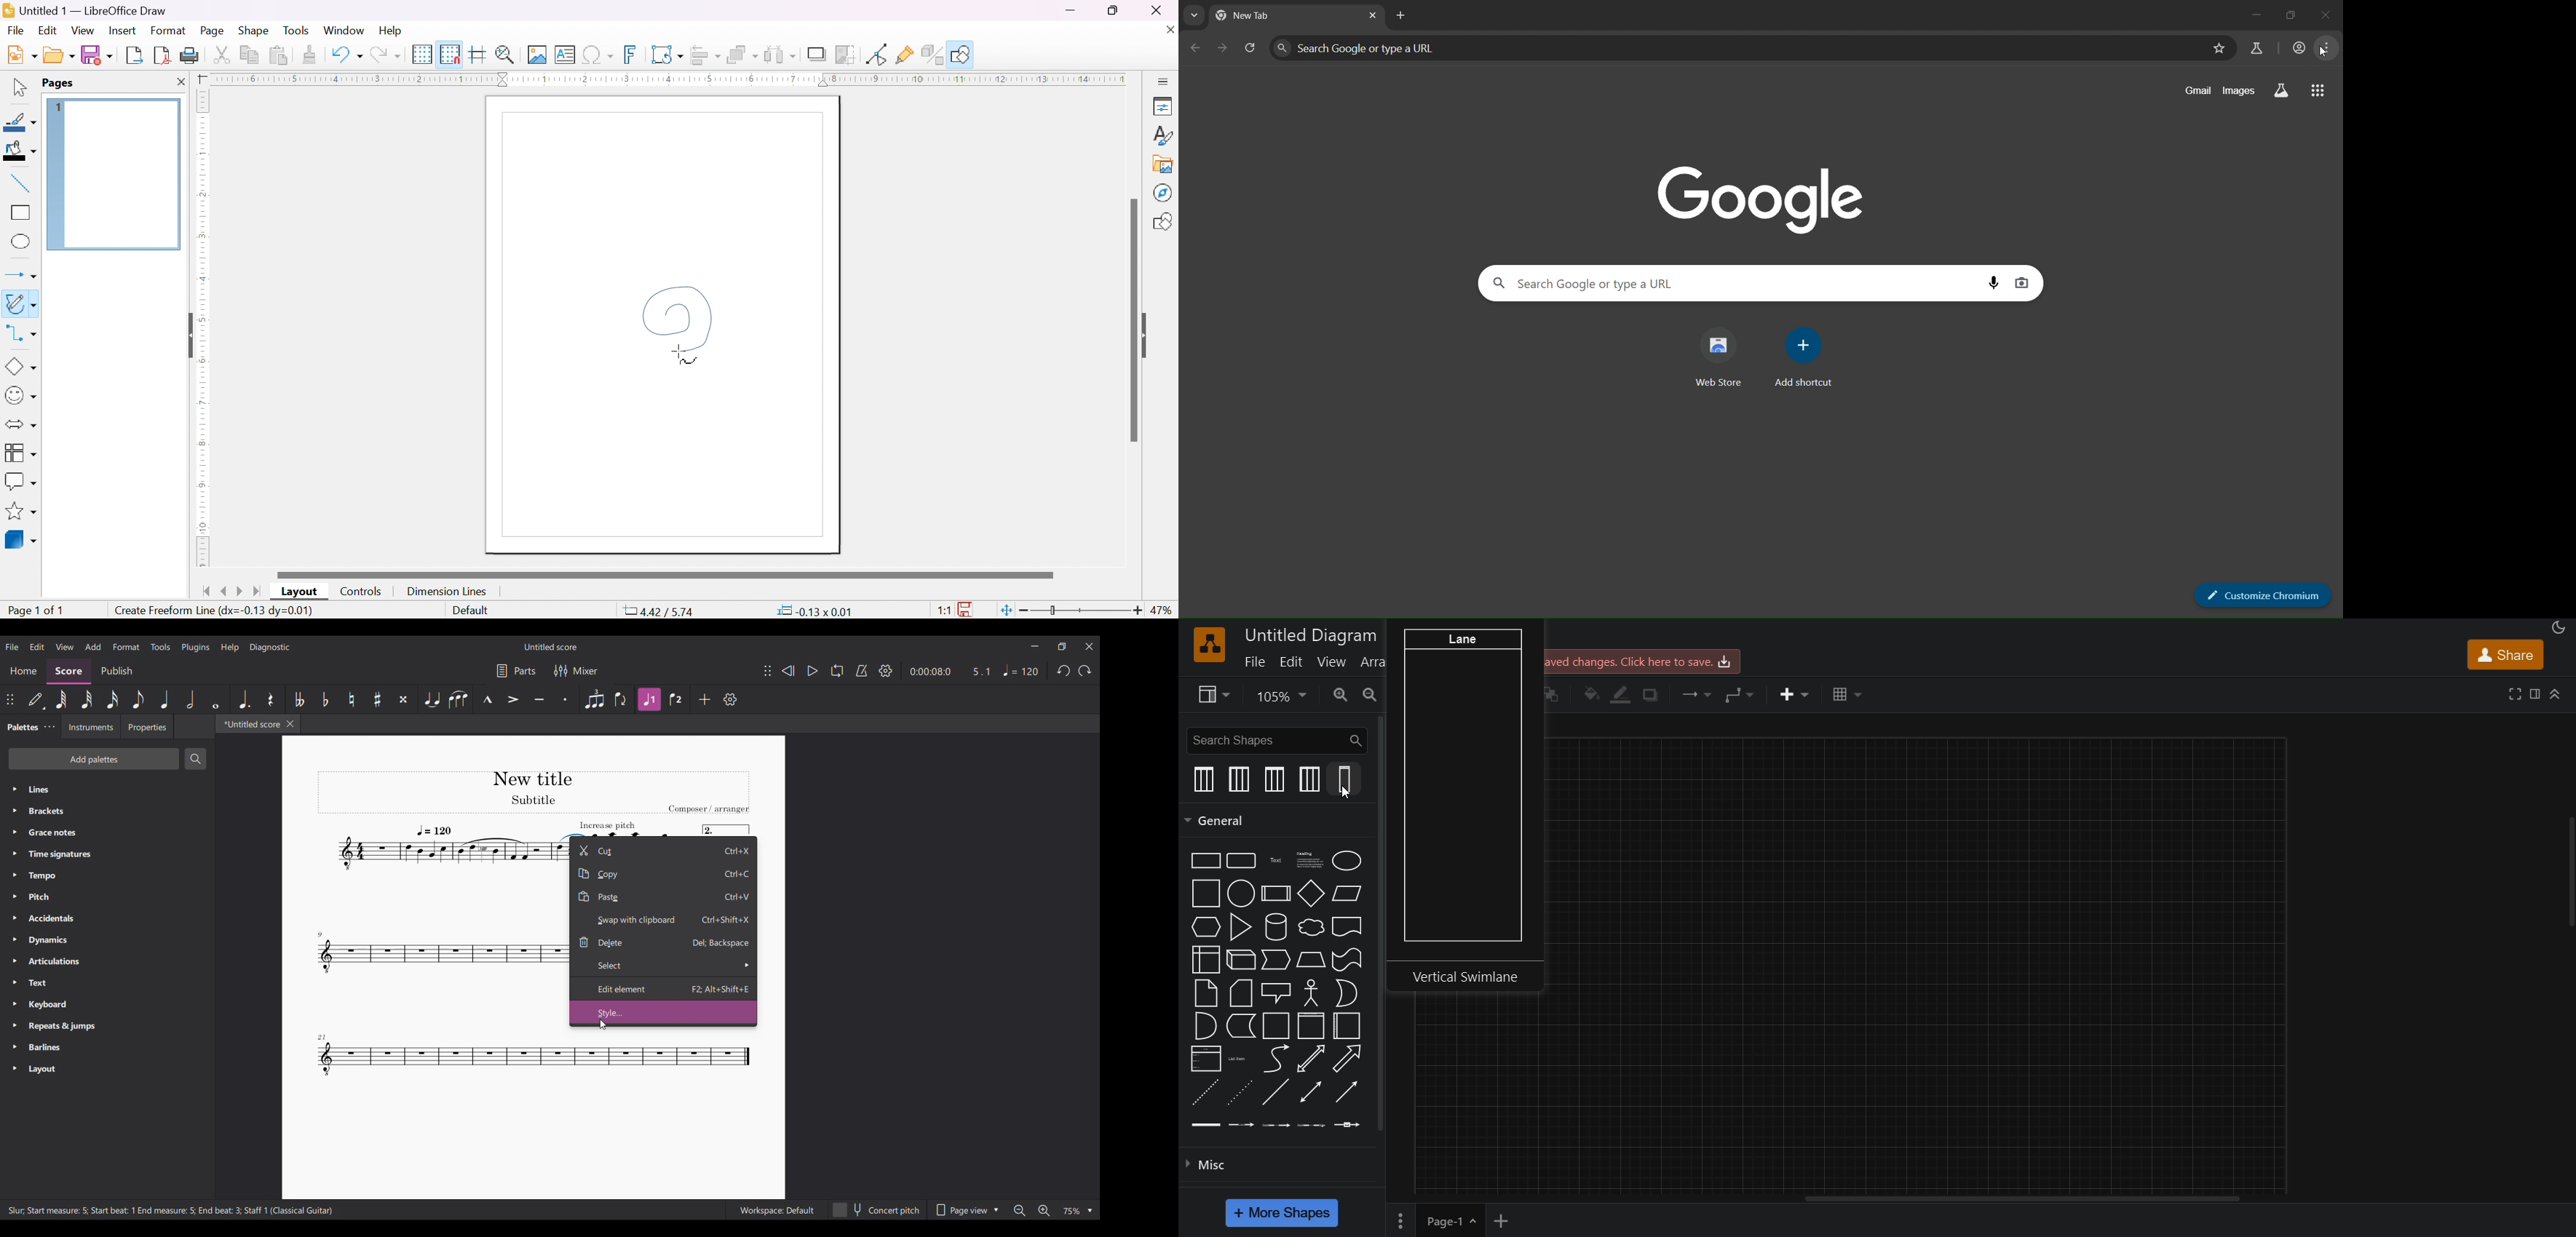 The height and width of the screenshot is (1260, 2576). Describe the element at coordinates (10, 699) in the screenshot. I see `Change position` at that location.